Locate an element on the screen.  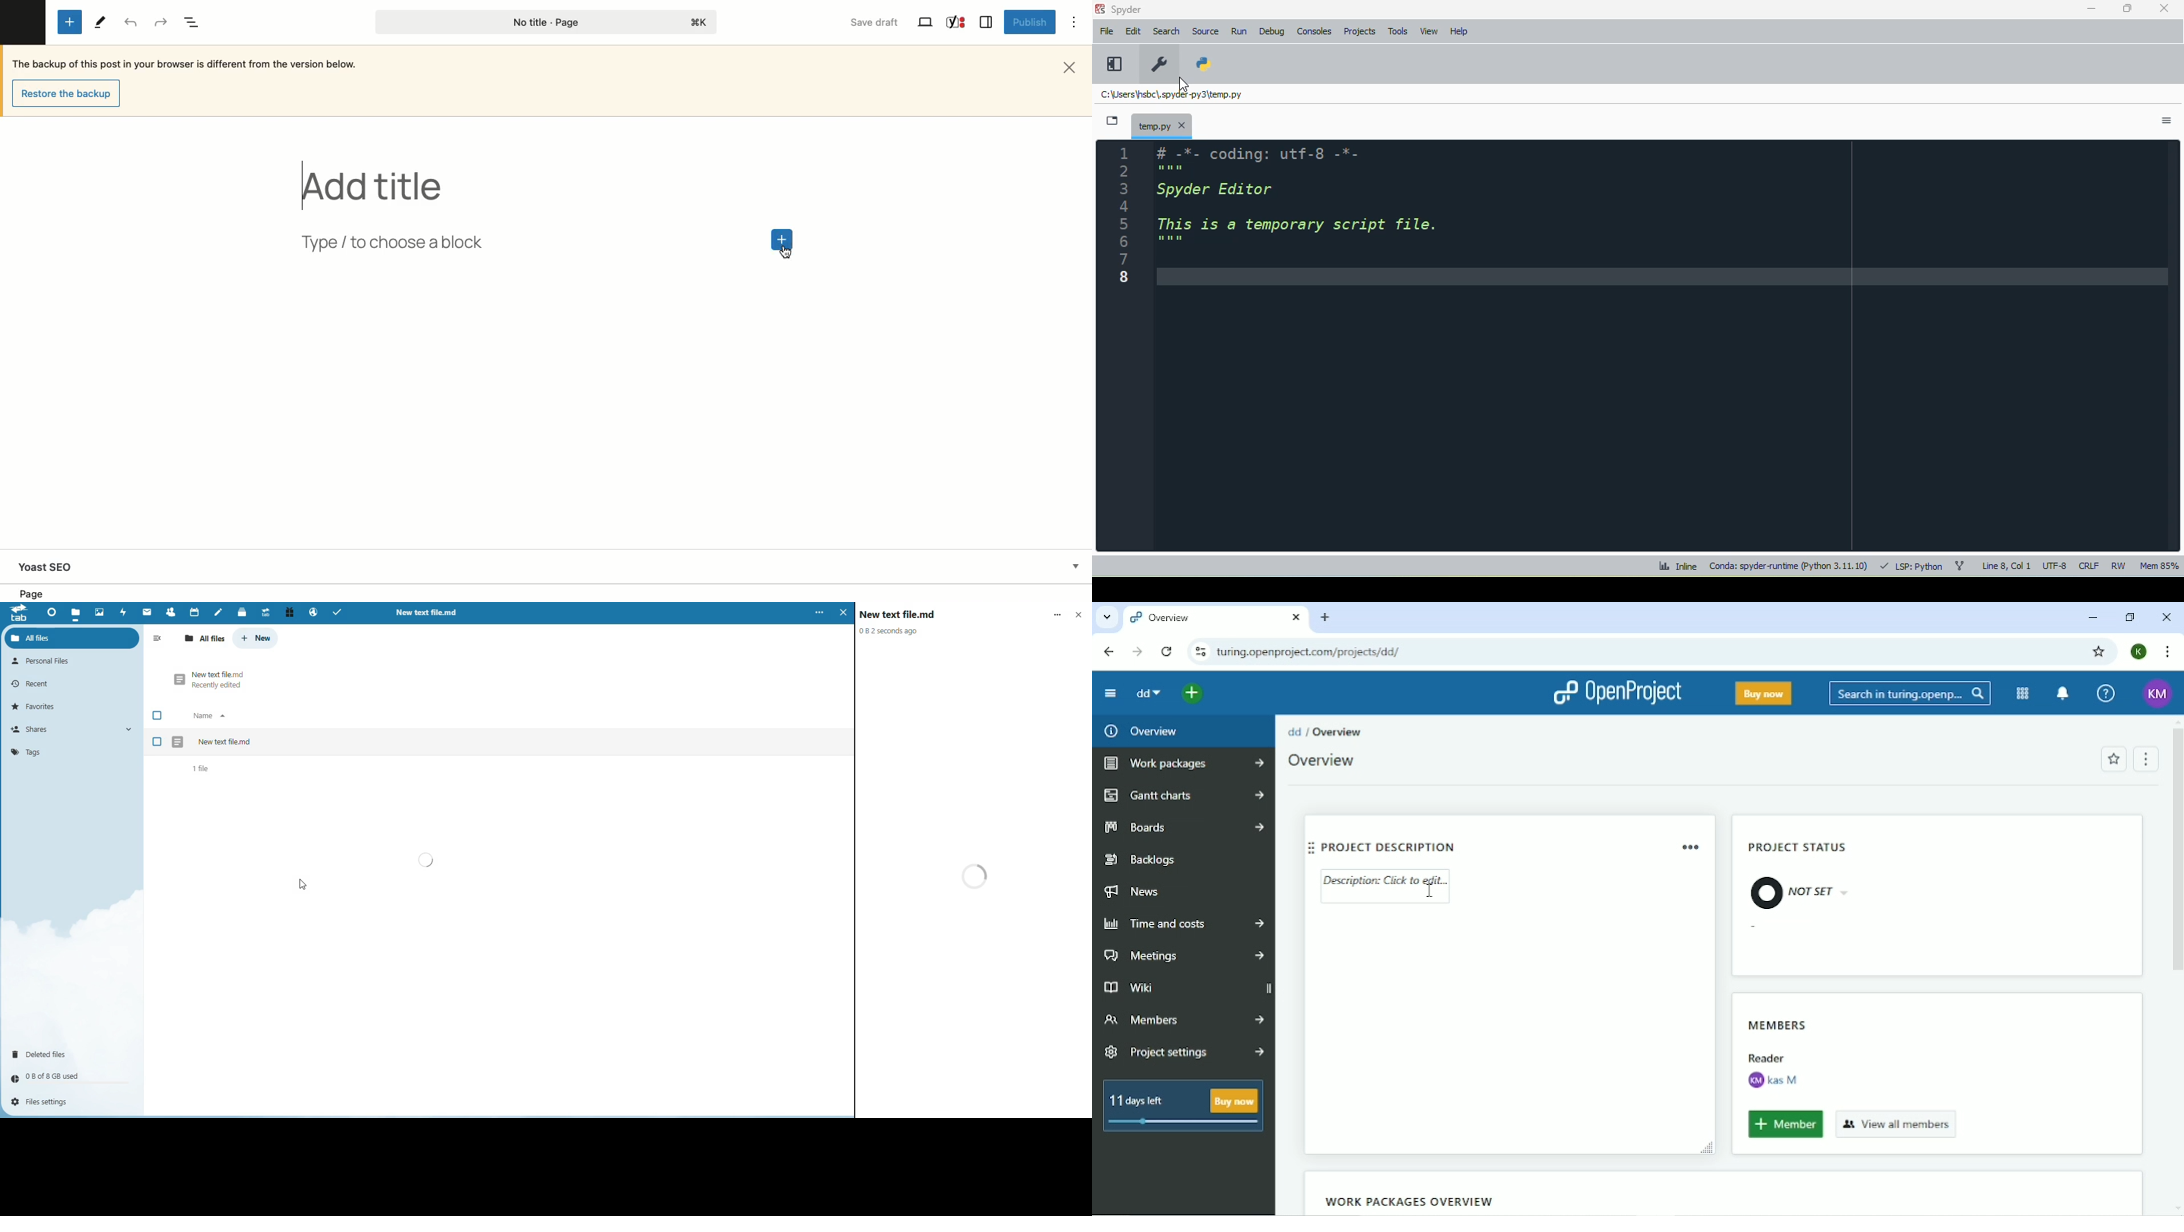
projects is located at coordinates (1361, 31).